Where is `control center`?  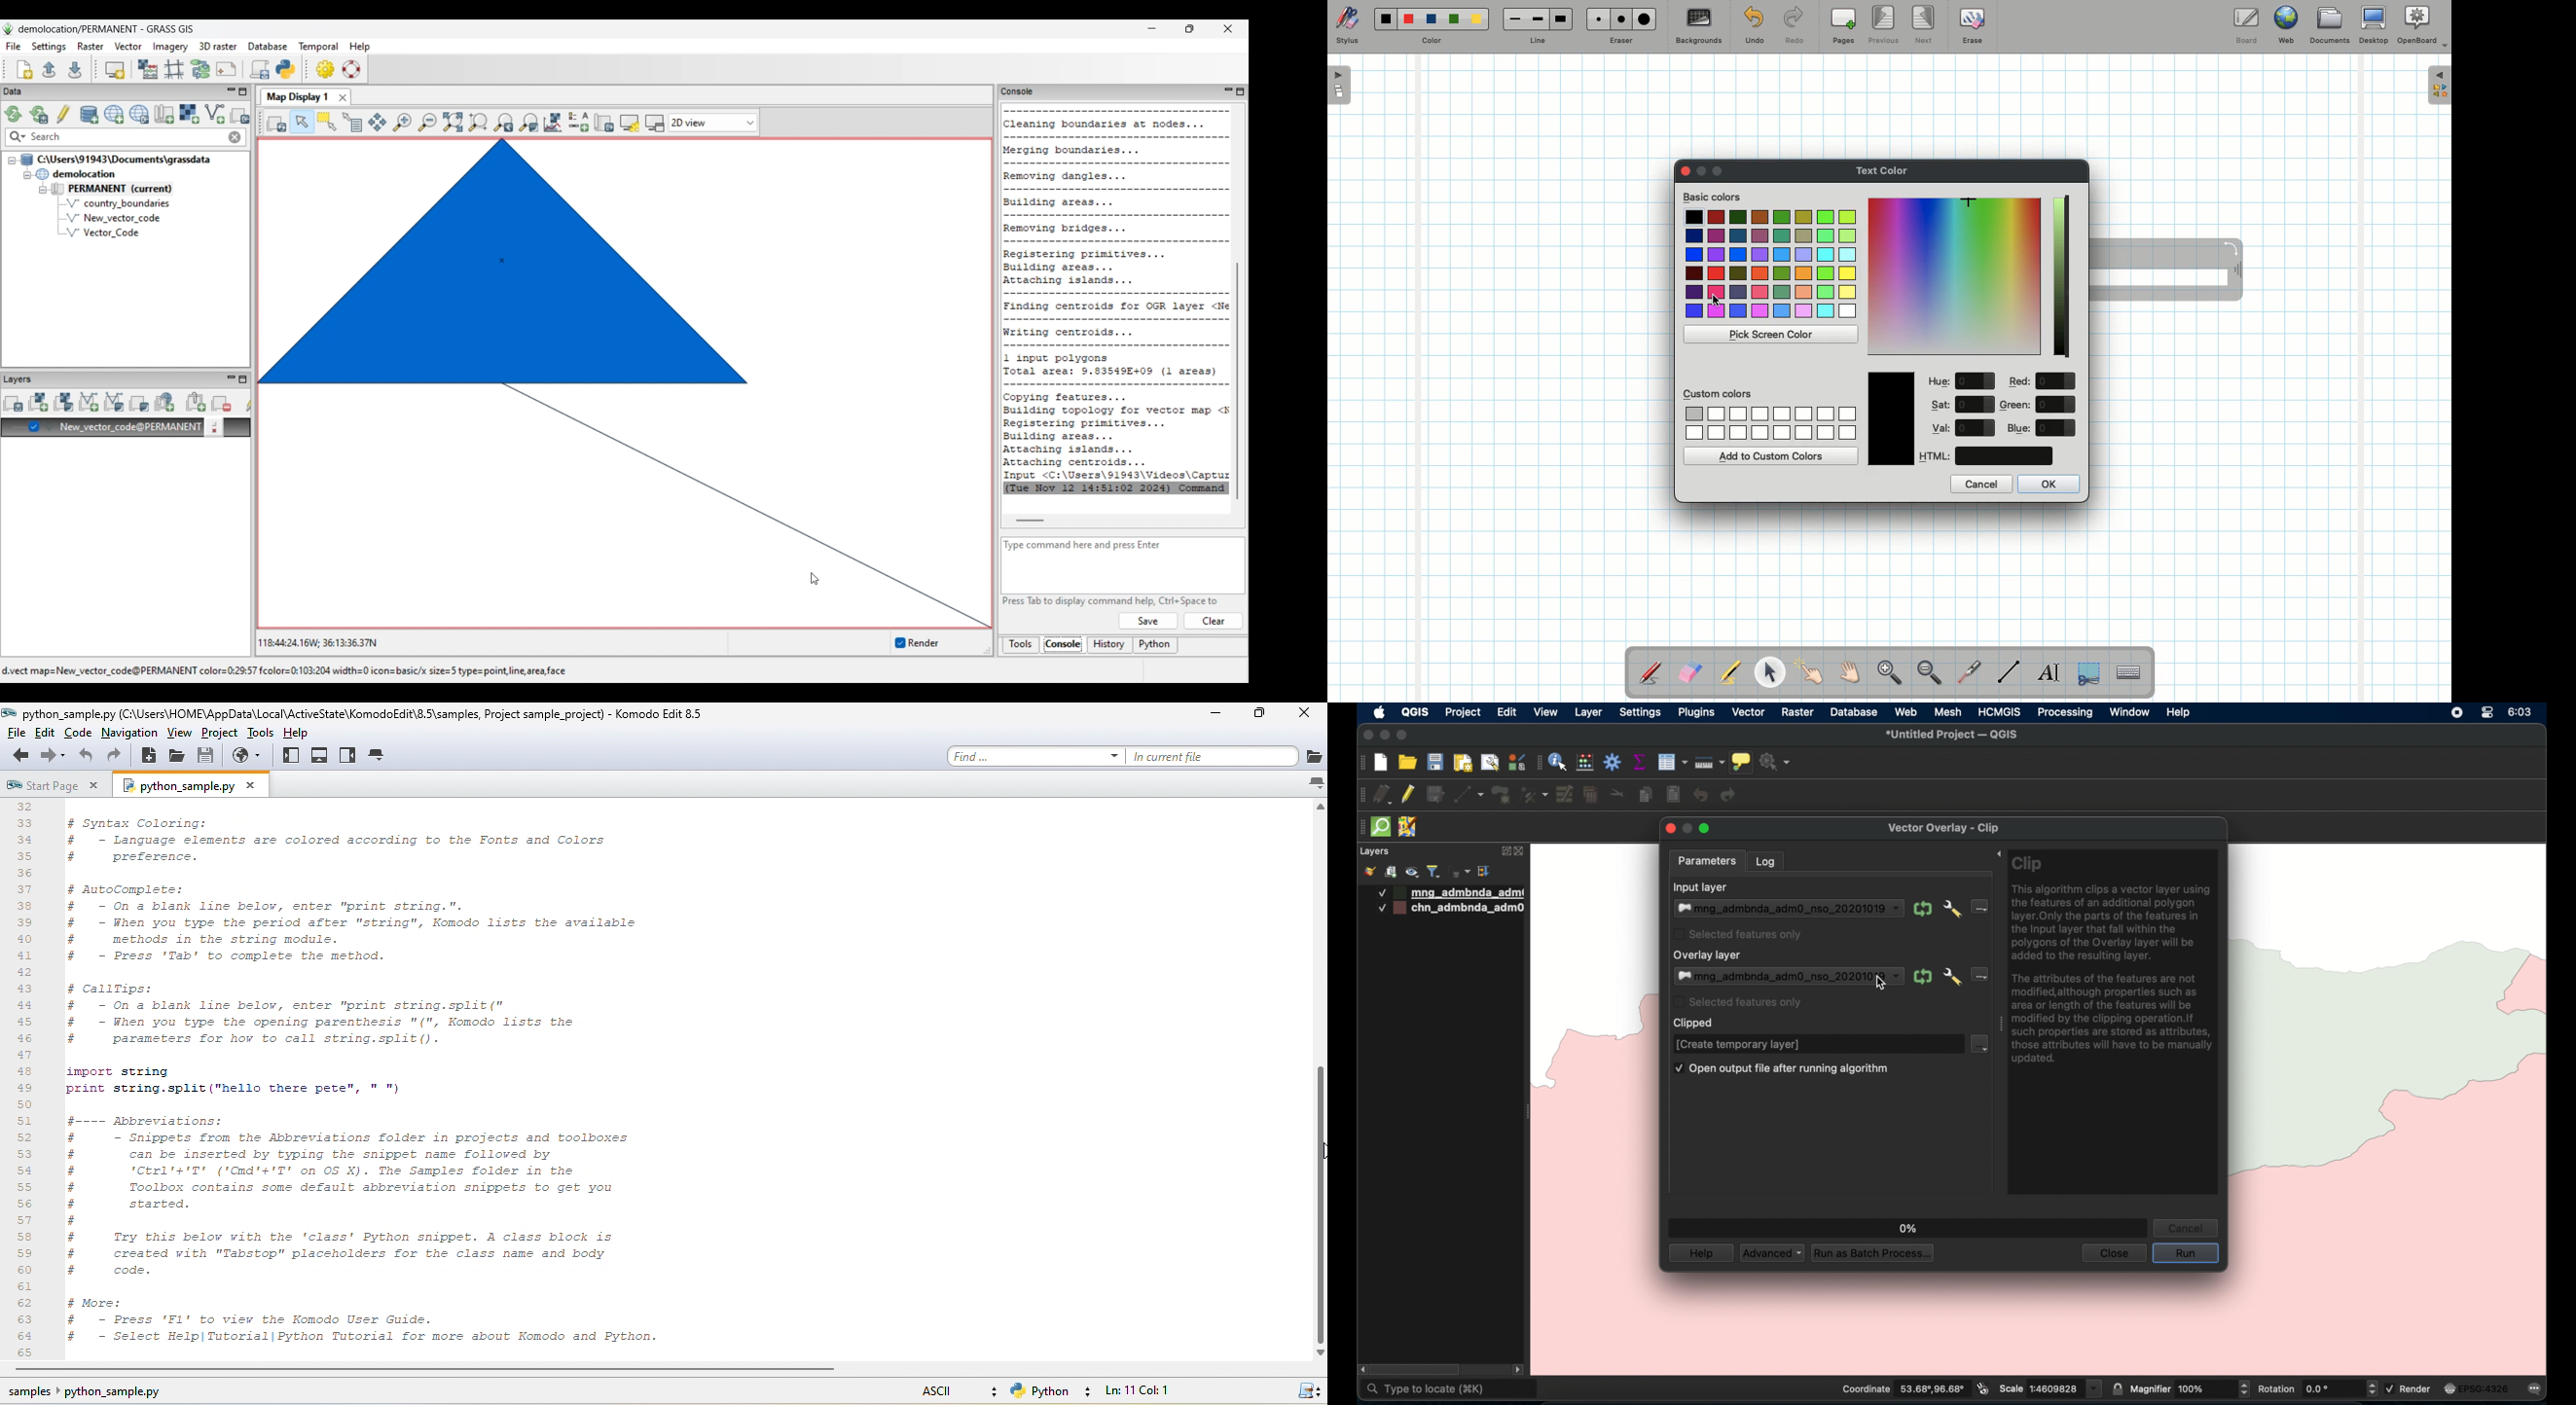 control center is located at coordinates (2487, 712).